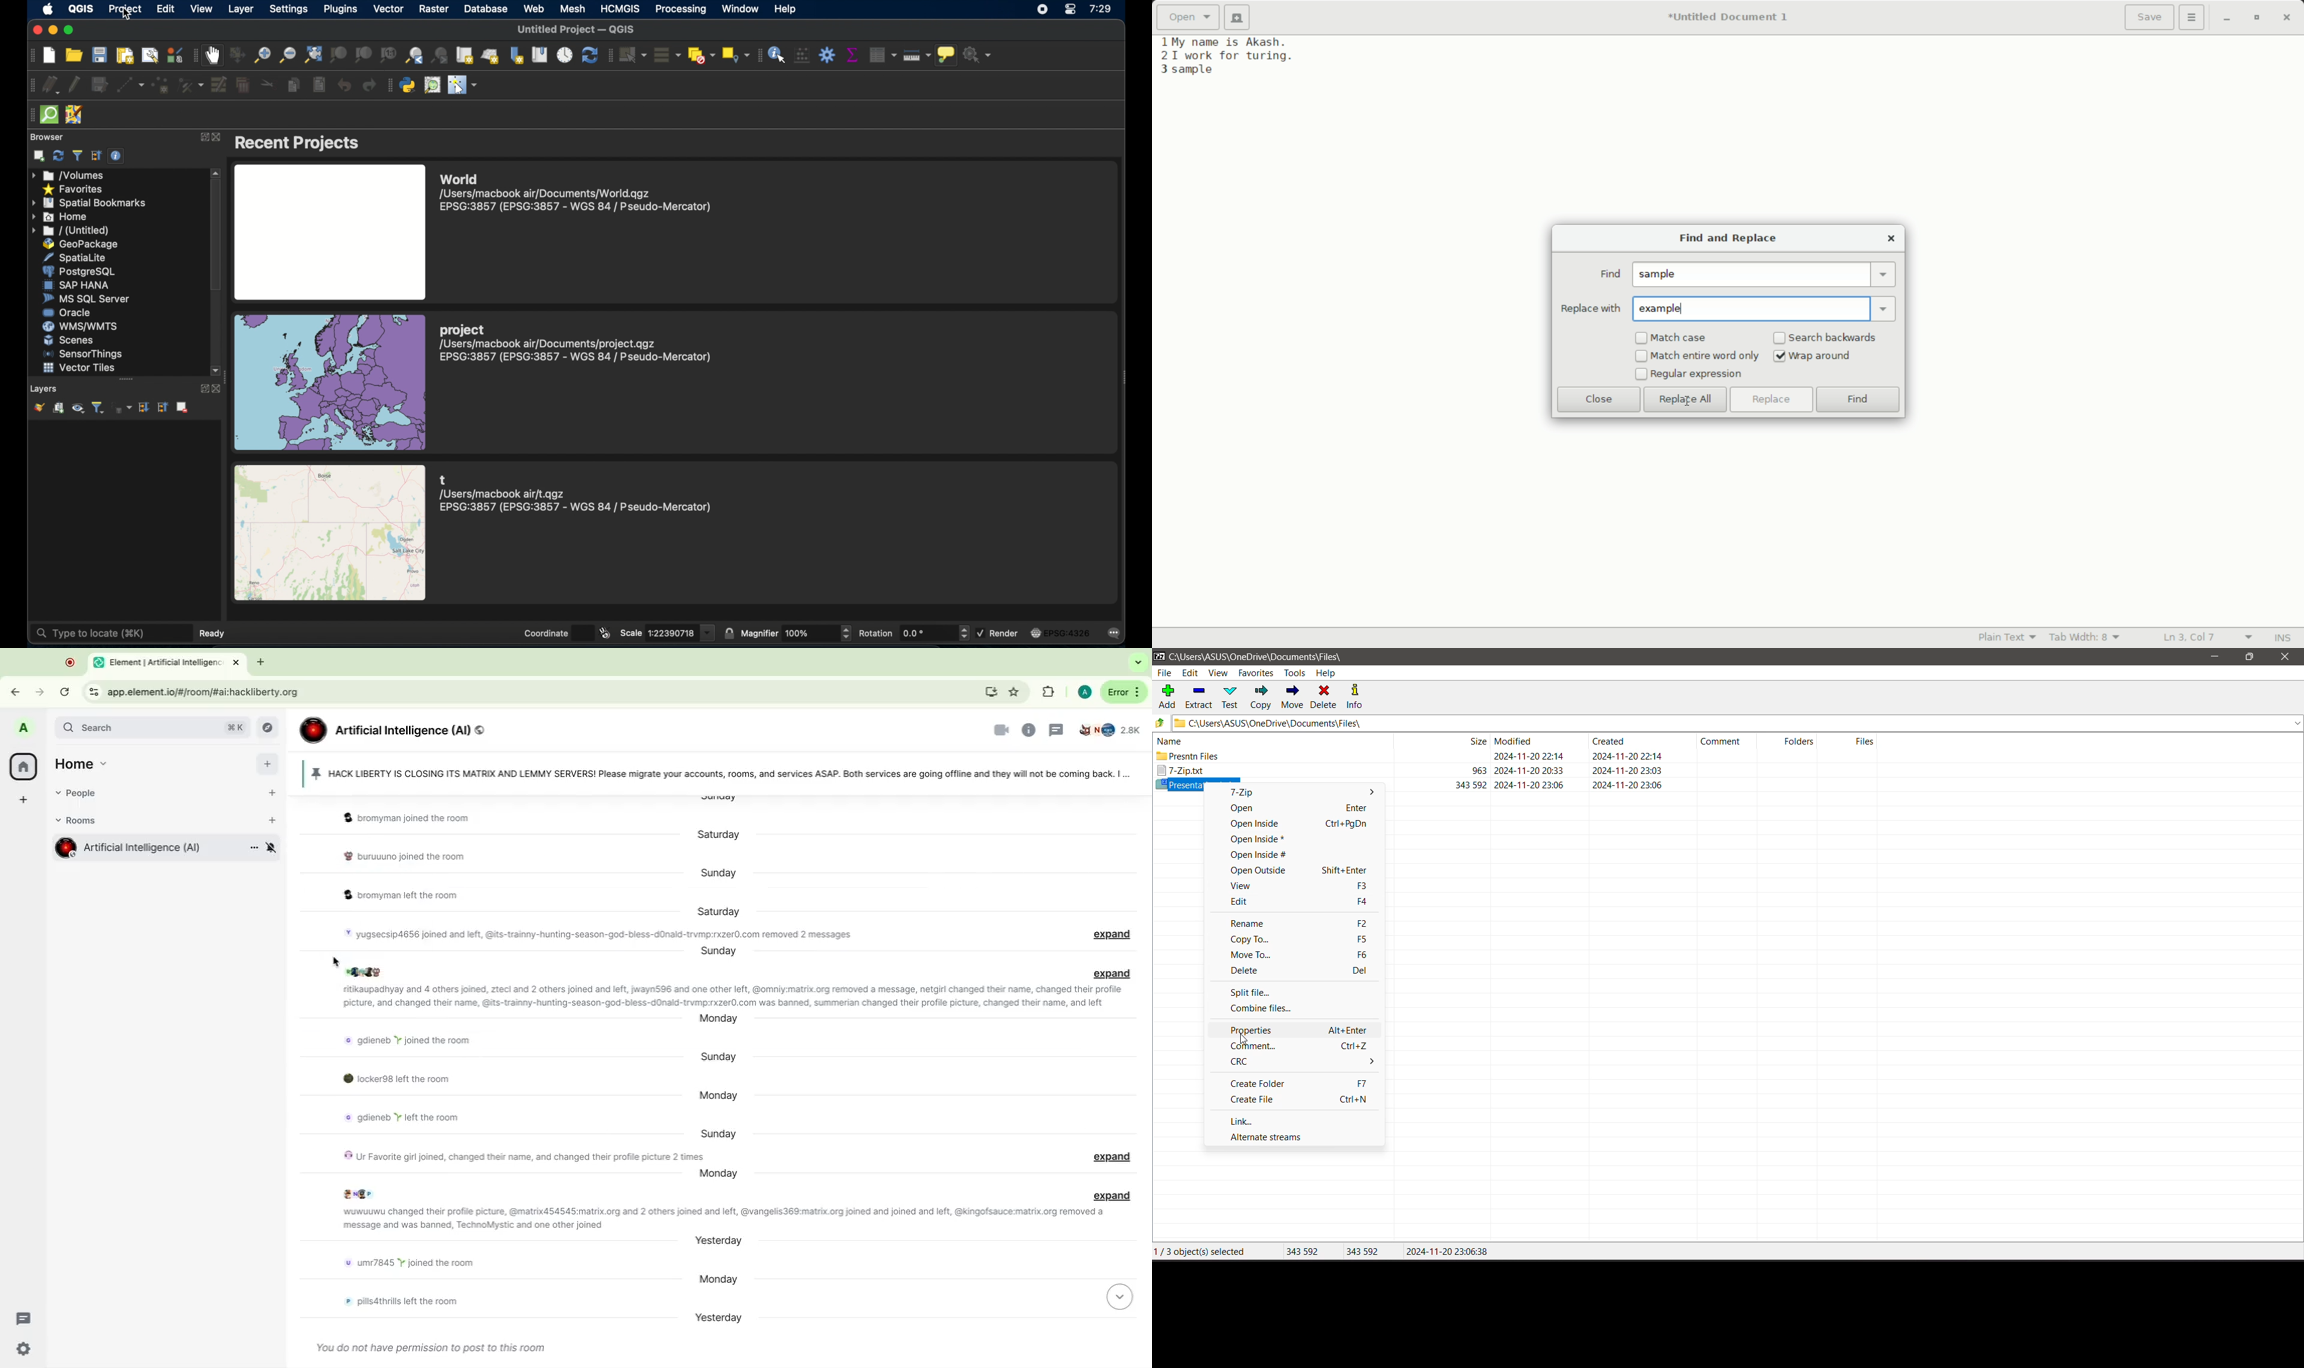  I want to click on Expand, so click(1113, 974).